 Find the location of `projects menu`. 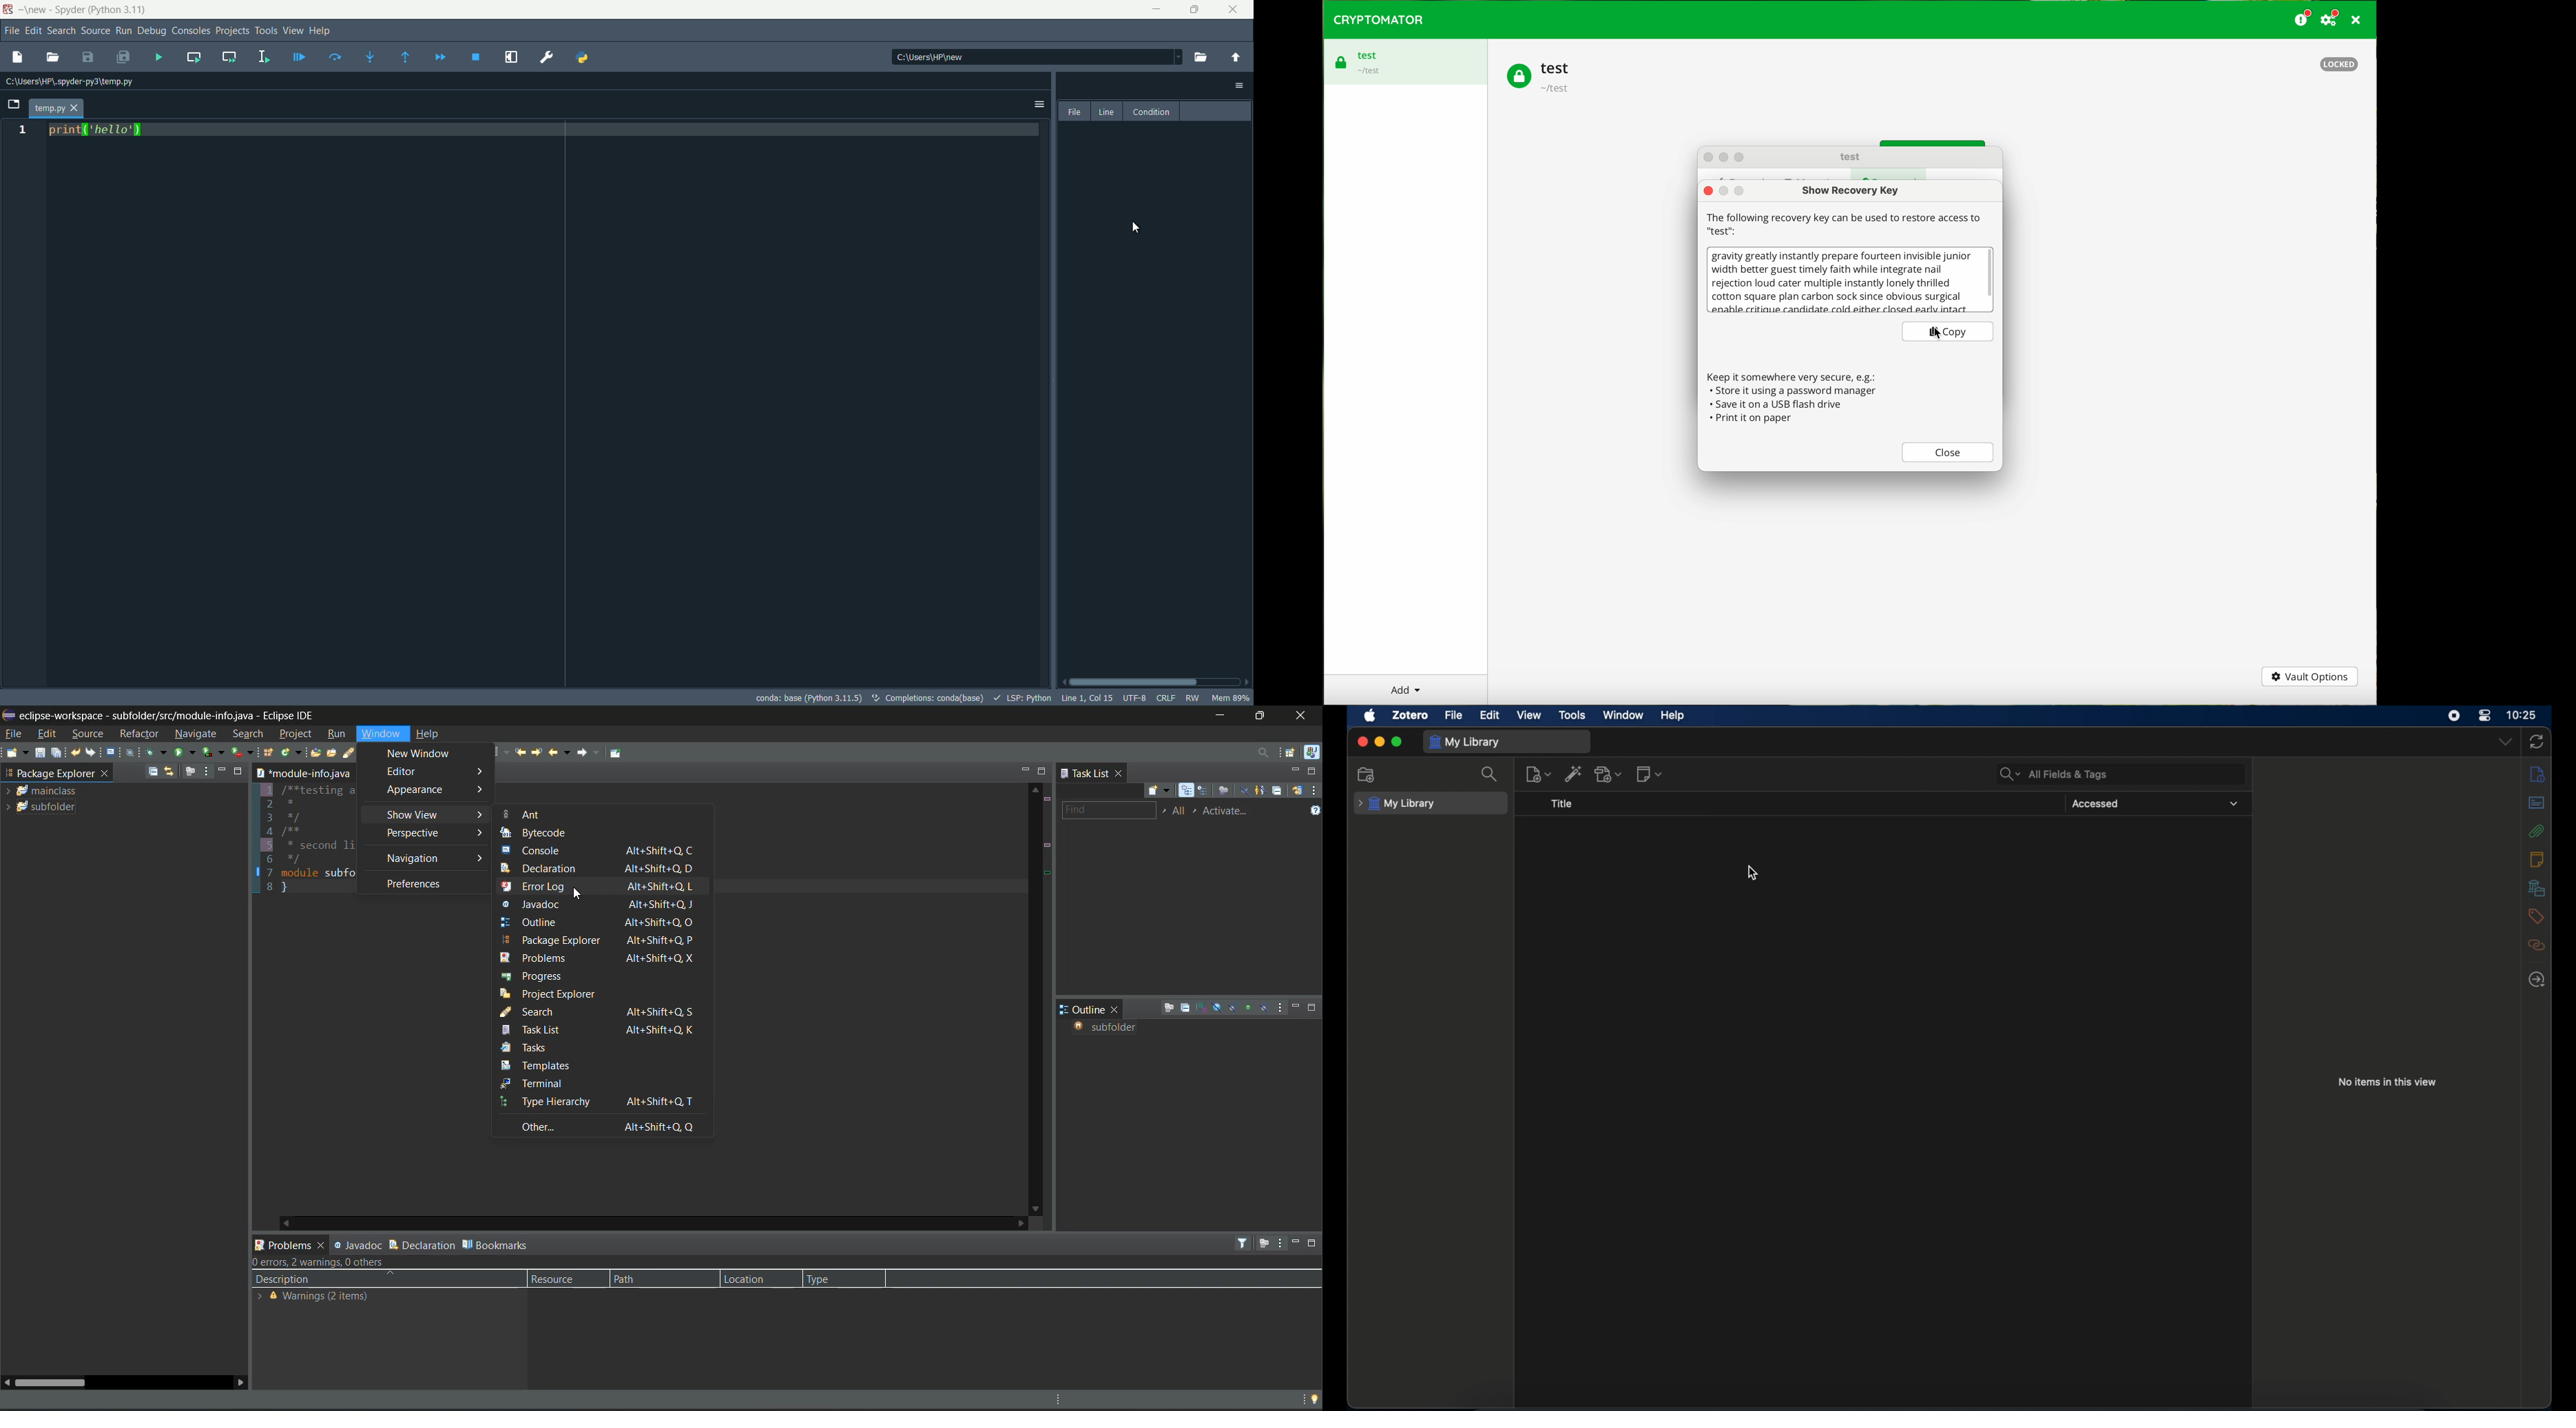

projects menu is located at coordinates (232, 31).